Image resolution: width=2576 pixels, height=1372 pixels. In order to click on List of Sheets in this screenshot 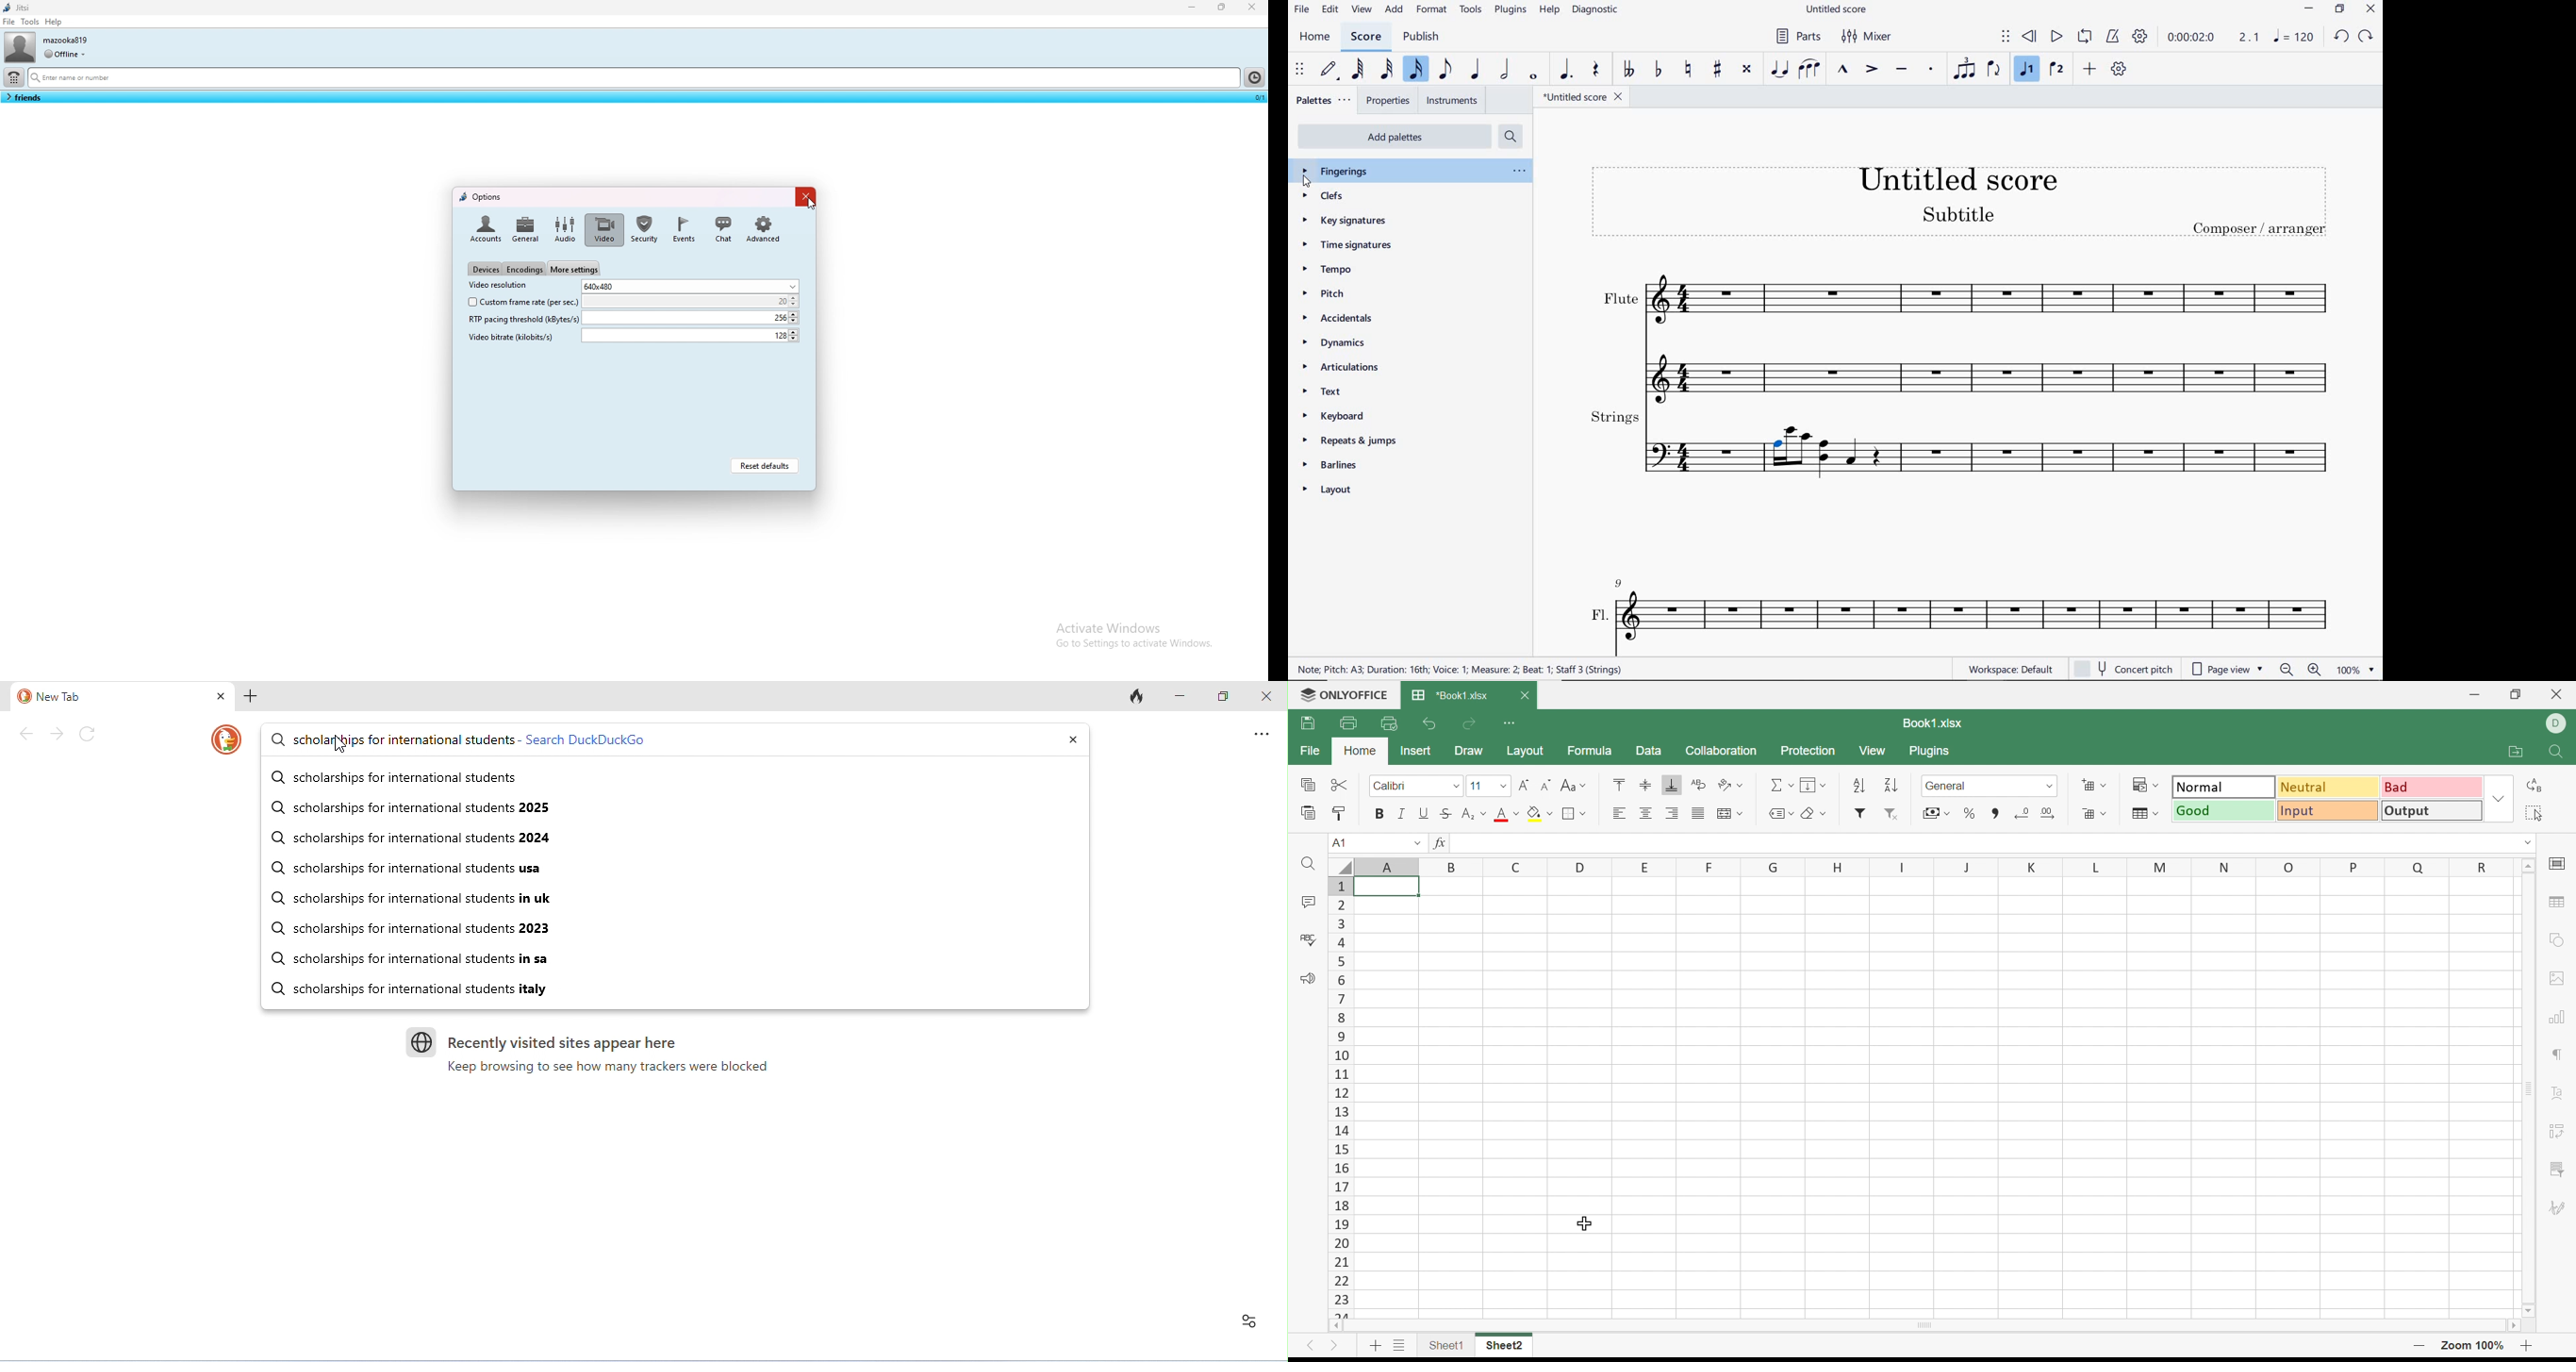, I will do `click(1400, 1343)`.